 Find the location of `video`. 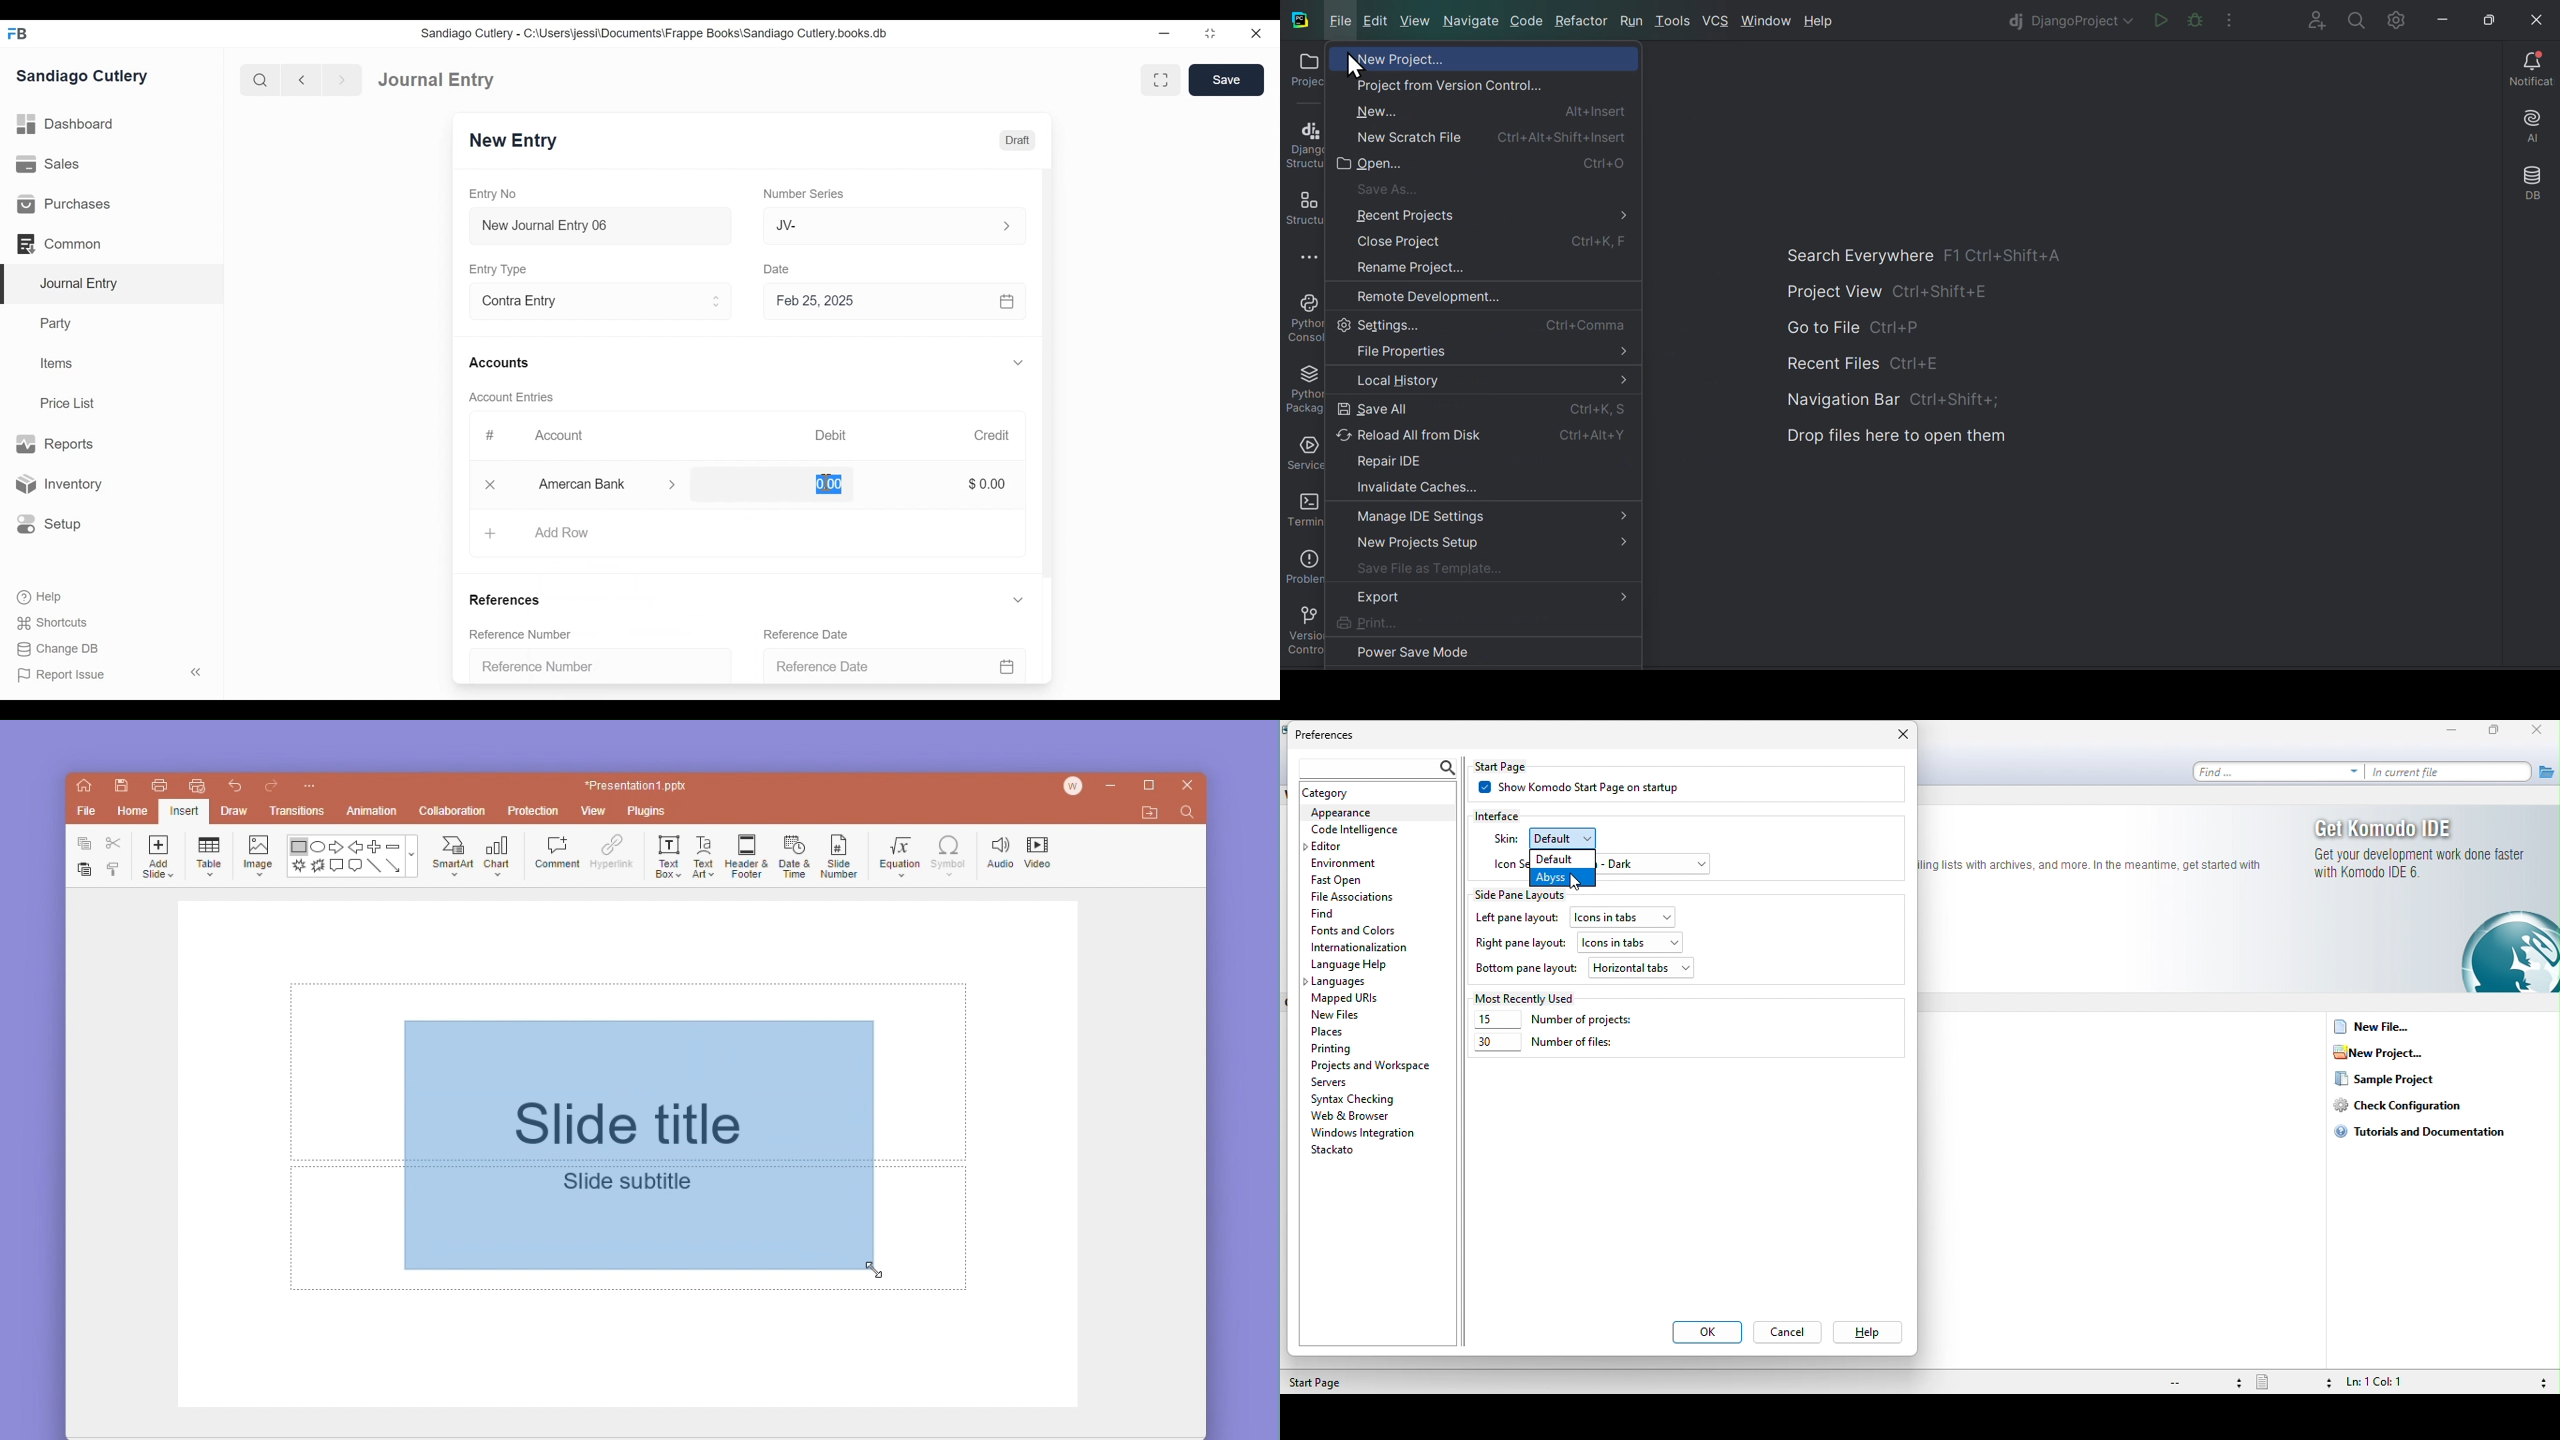

video is located at coordinates (1041, 850).